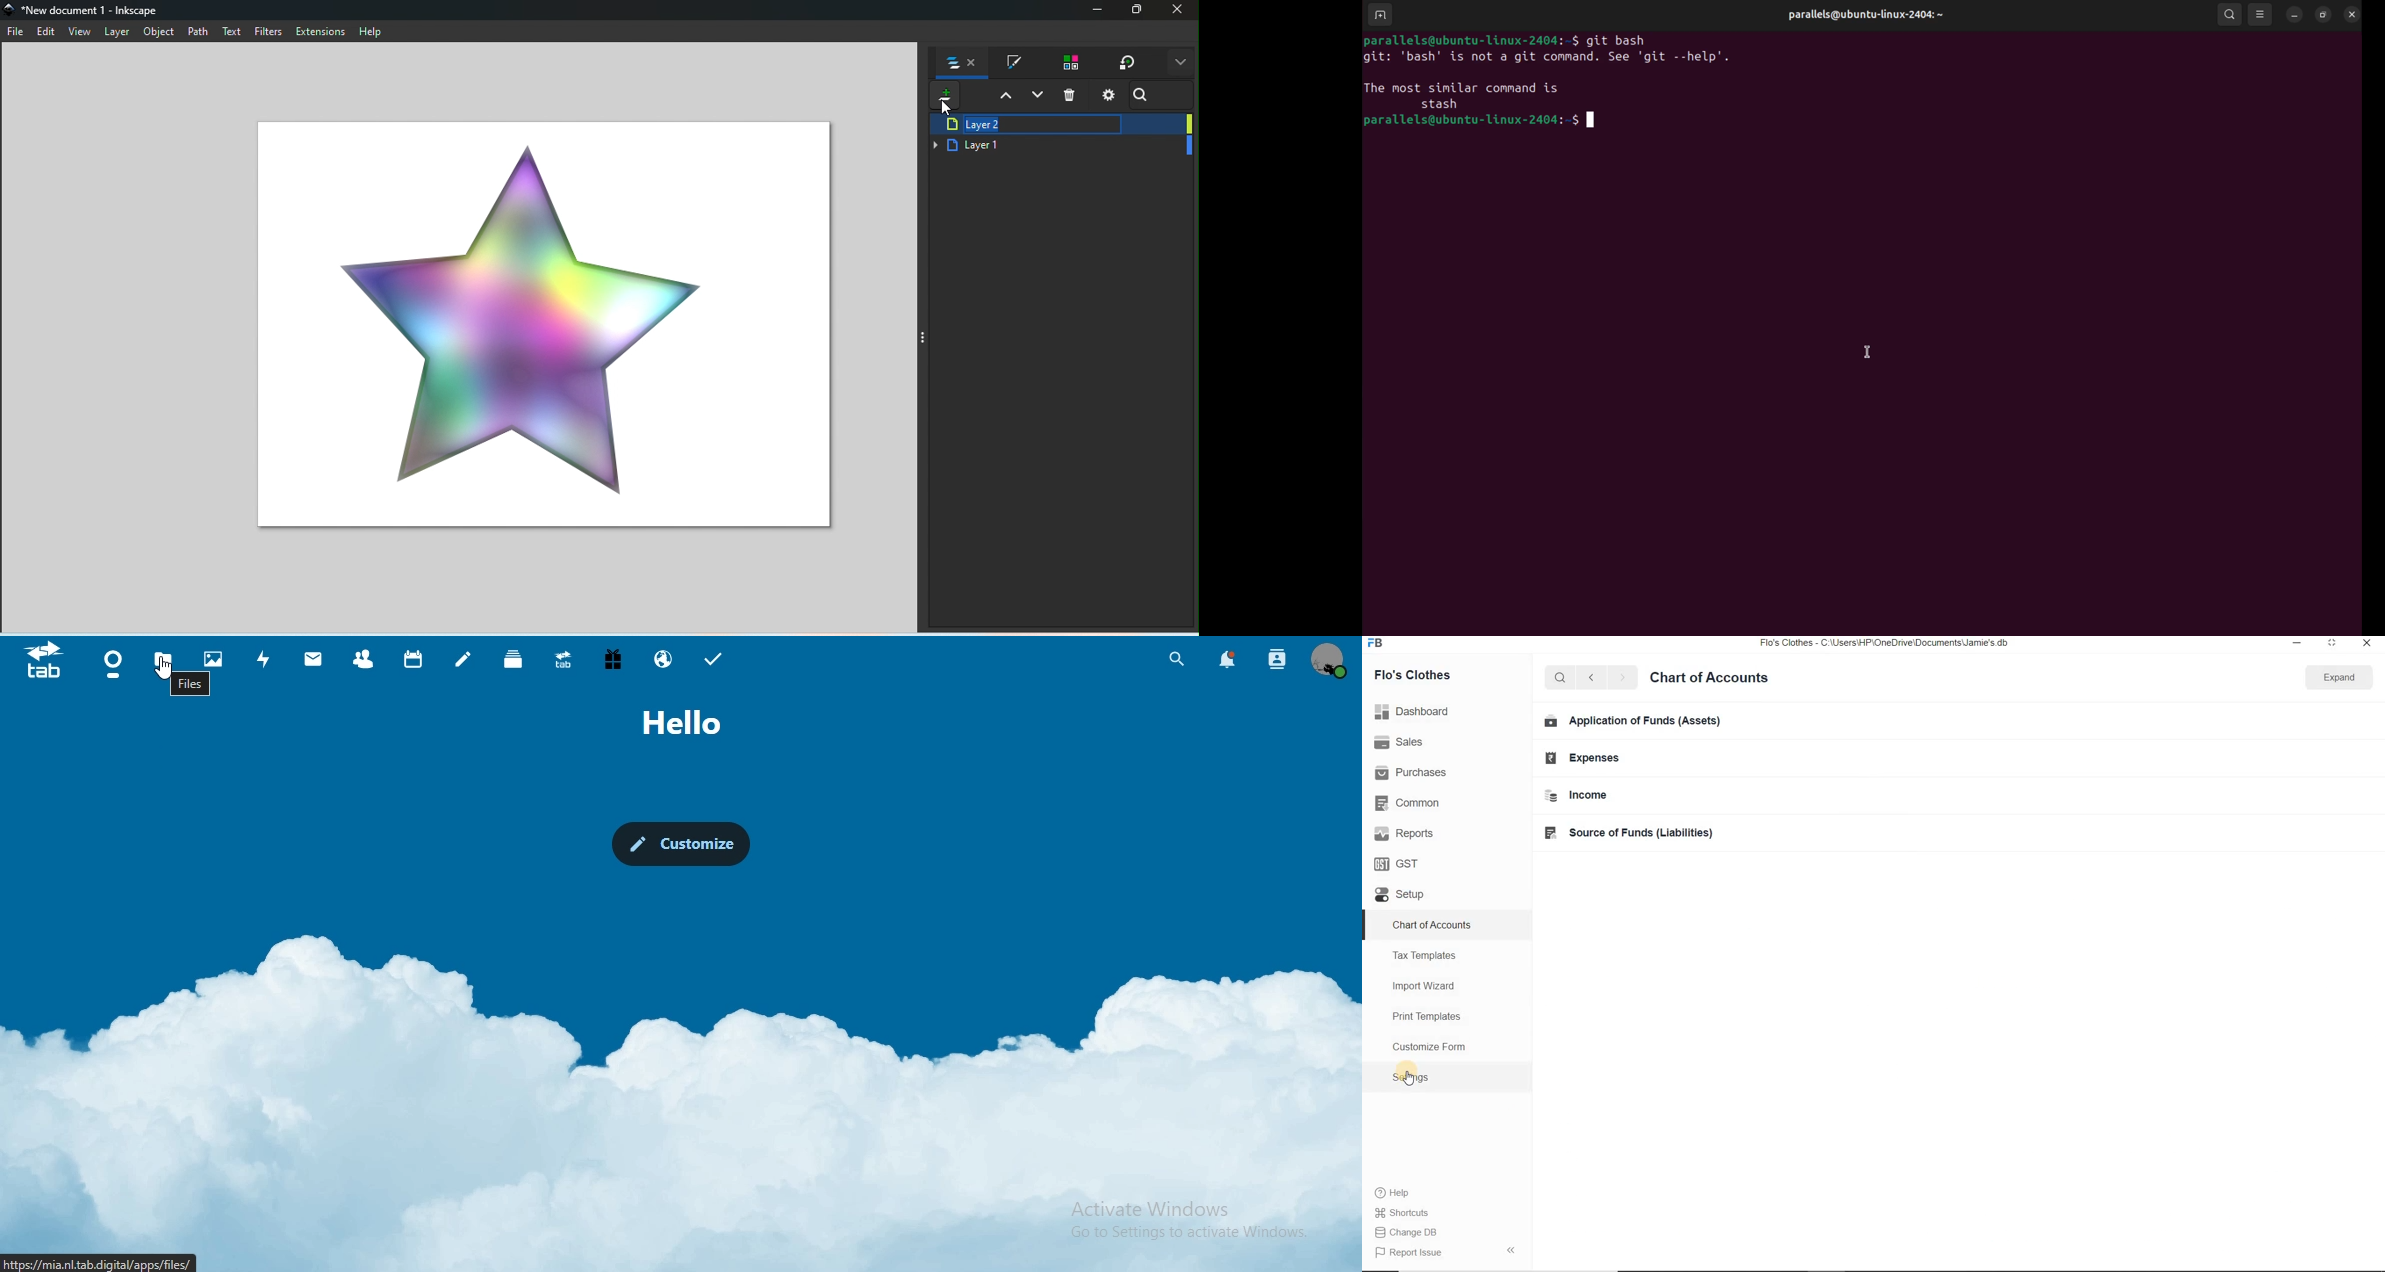 The height and width of the screenshot is (1288, 2408). What do you see at coordinates (316, 661) in the screenshot?
I see `mail` at bounding box center [316, 661].